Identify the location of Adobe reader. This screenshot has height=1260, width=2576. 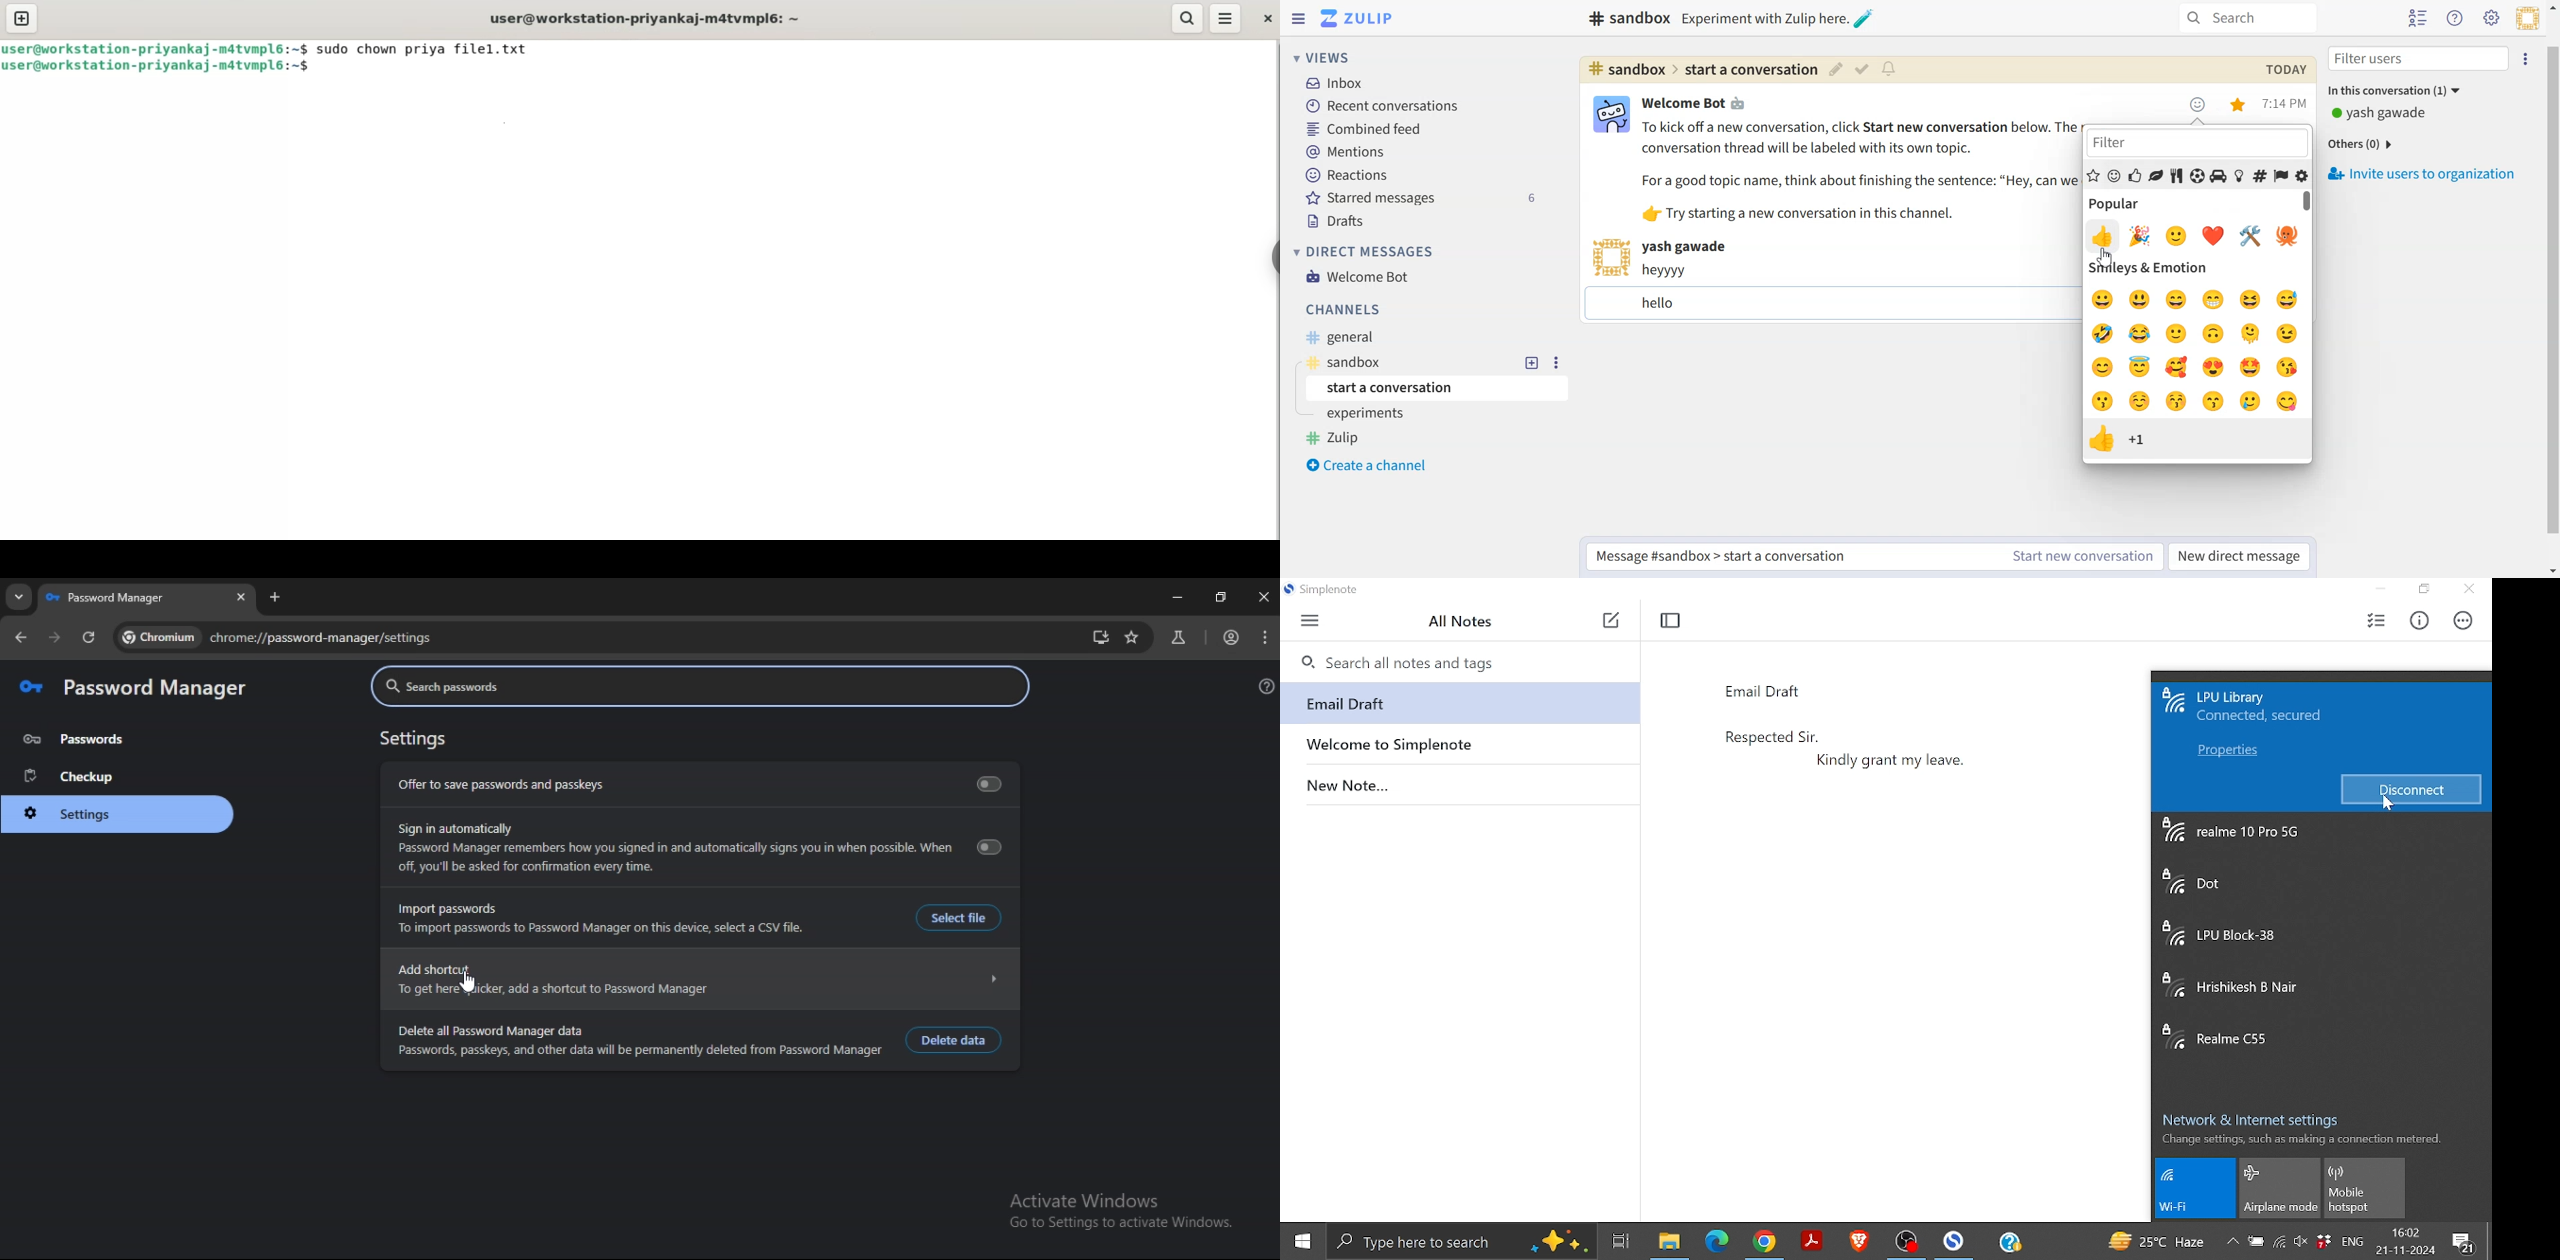
(1813, 1241).